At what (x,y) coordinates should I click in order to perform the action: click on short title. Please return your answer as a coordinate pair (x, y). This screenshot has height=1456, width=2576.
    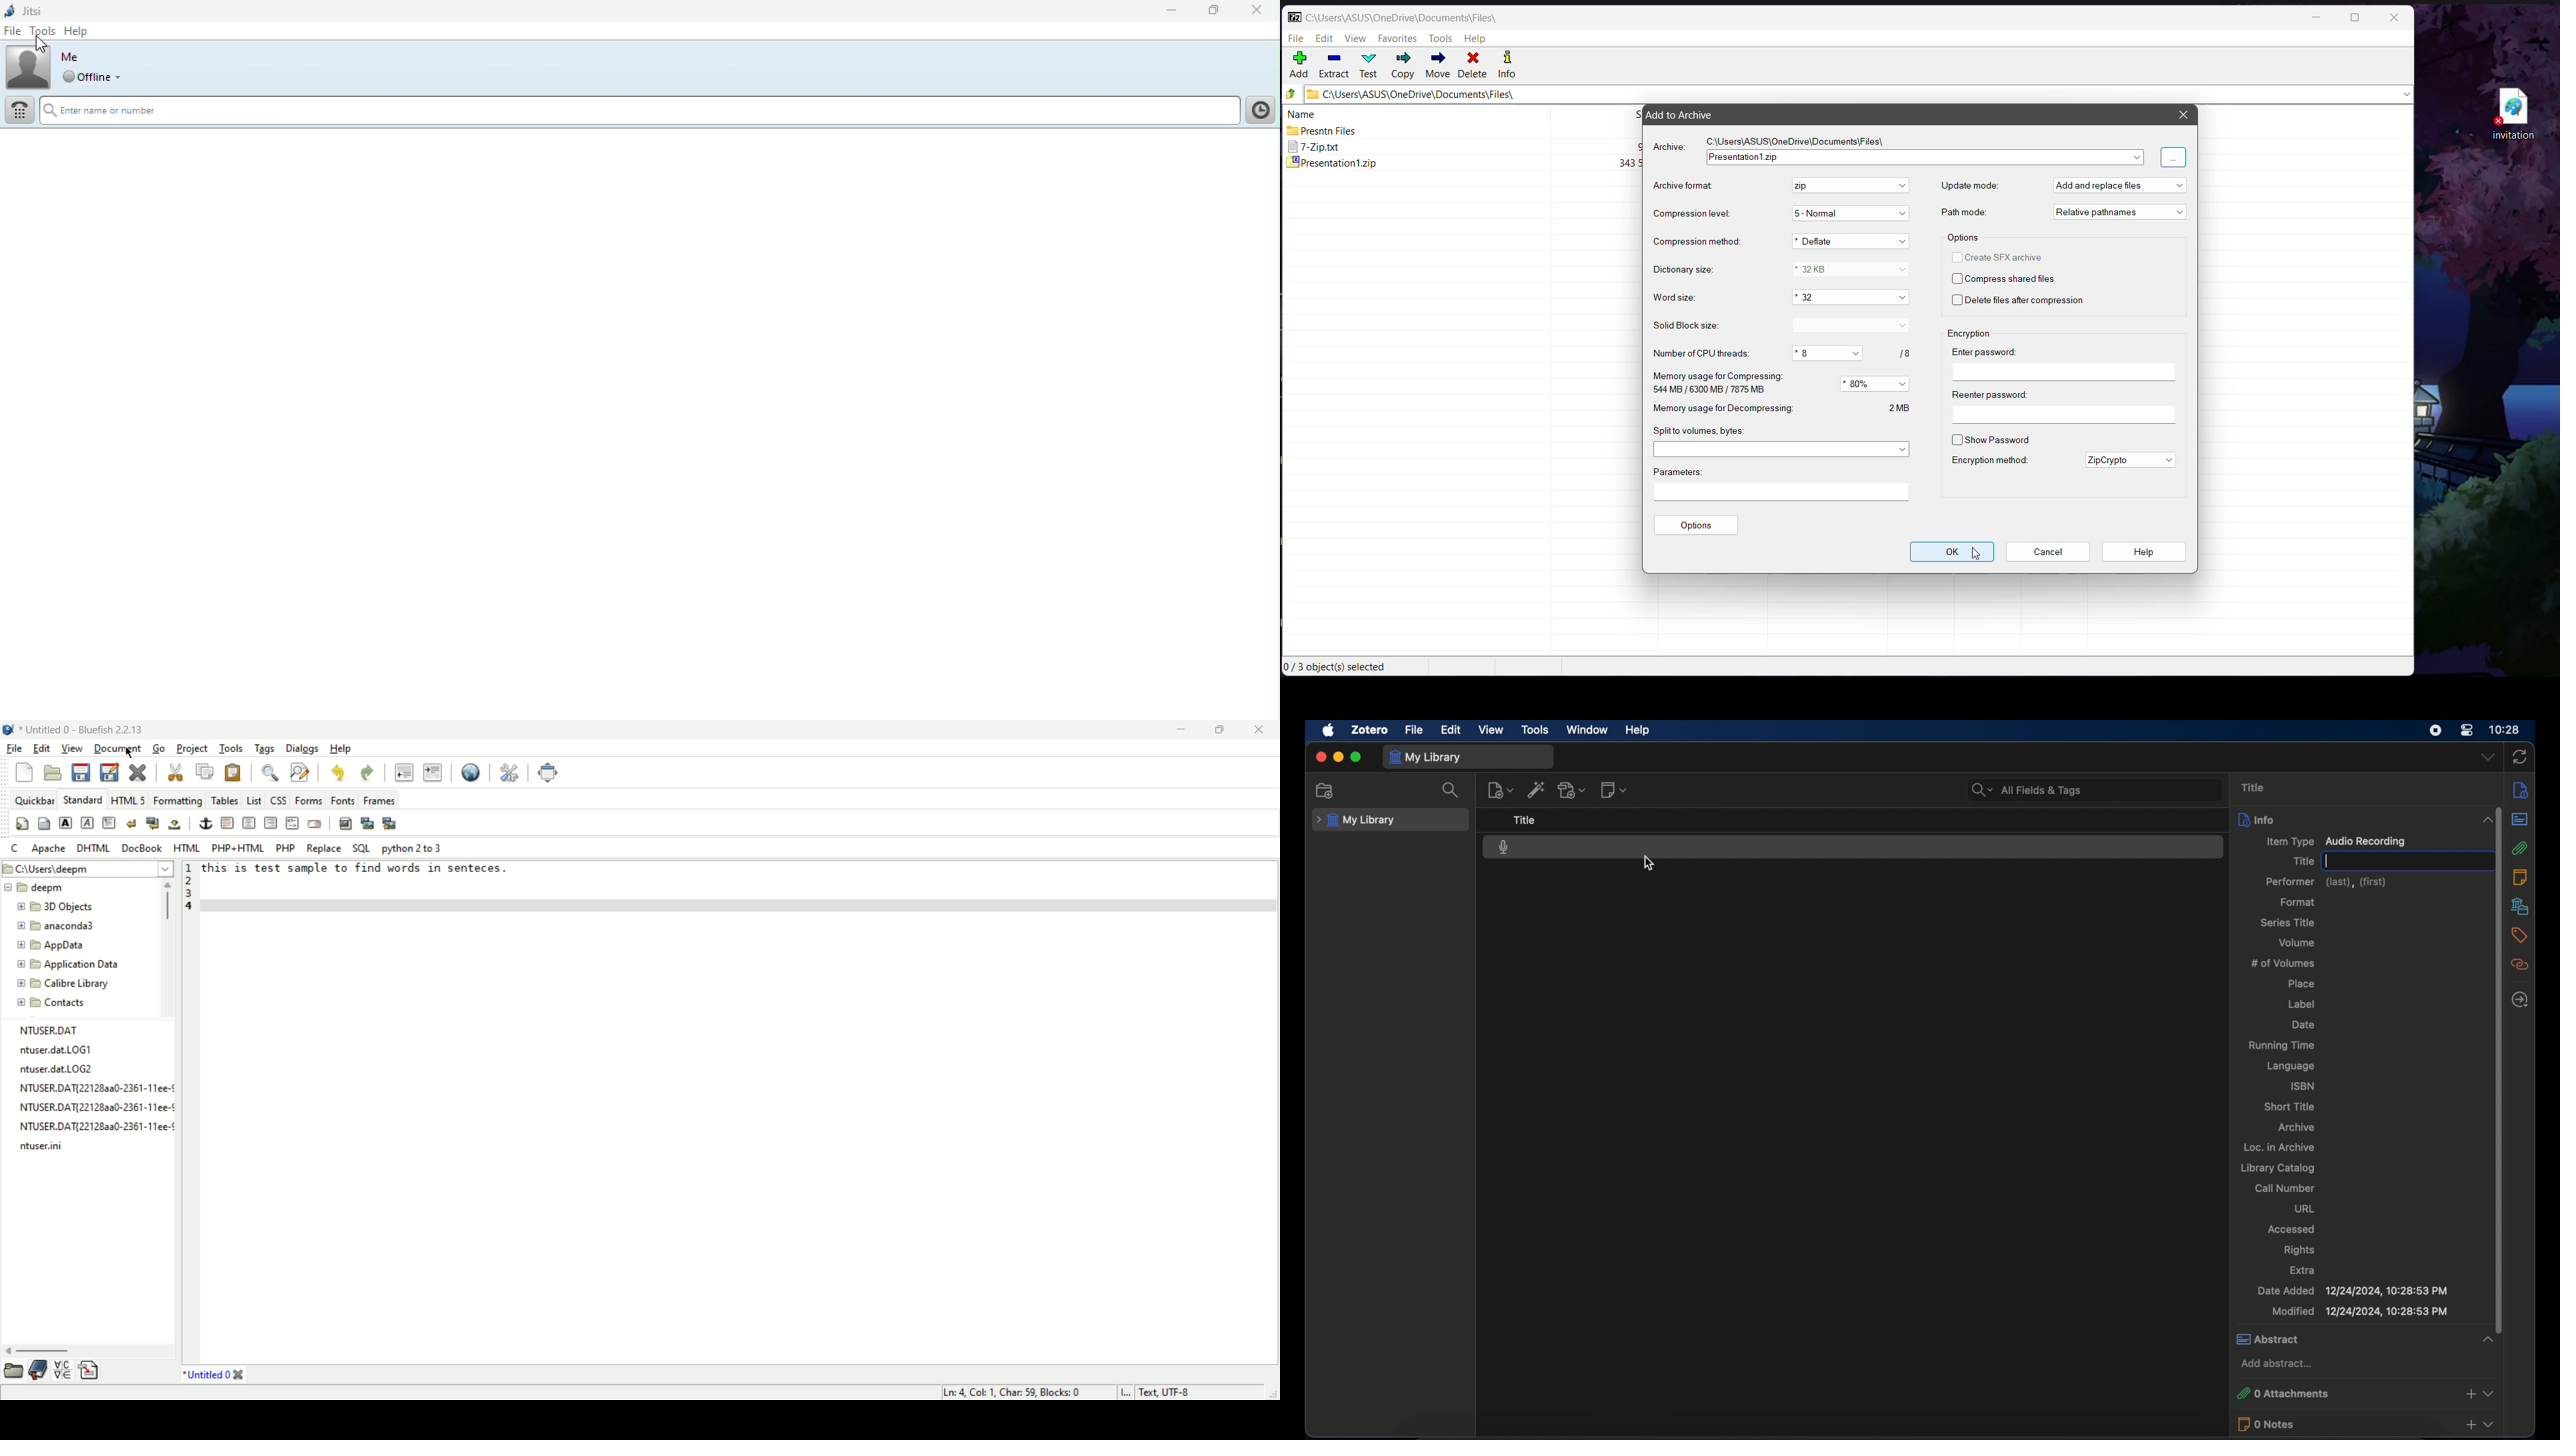
    Looking at the image, I should click on (2291, 1107).